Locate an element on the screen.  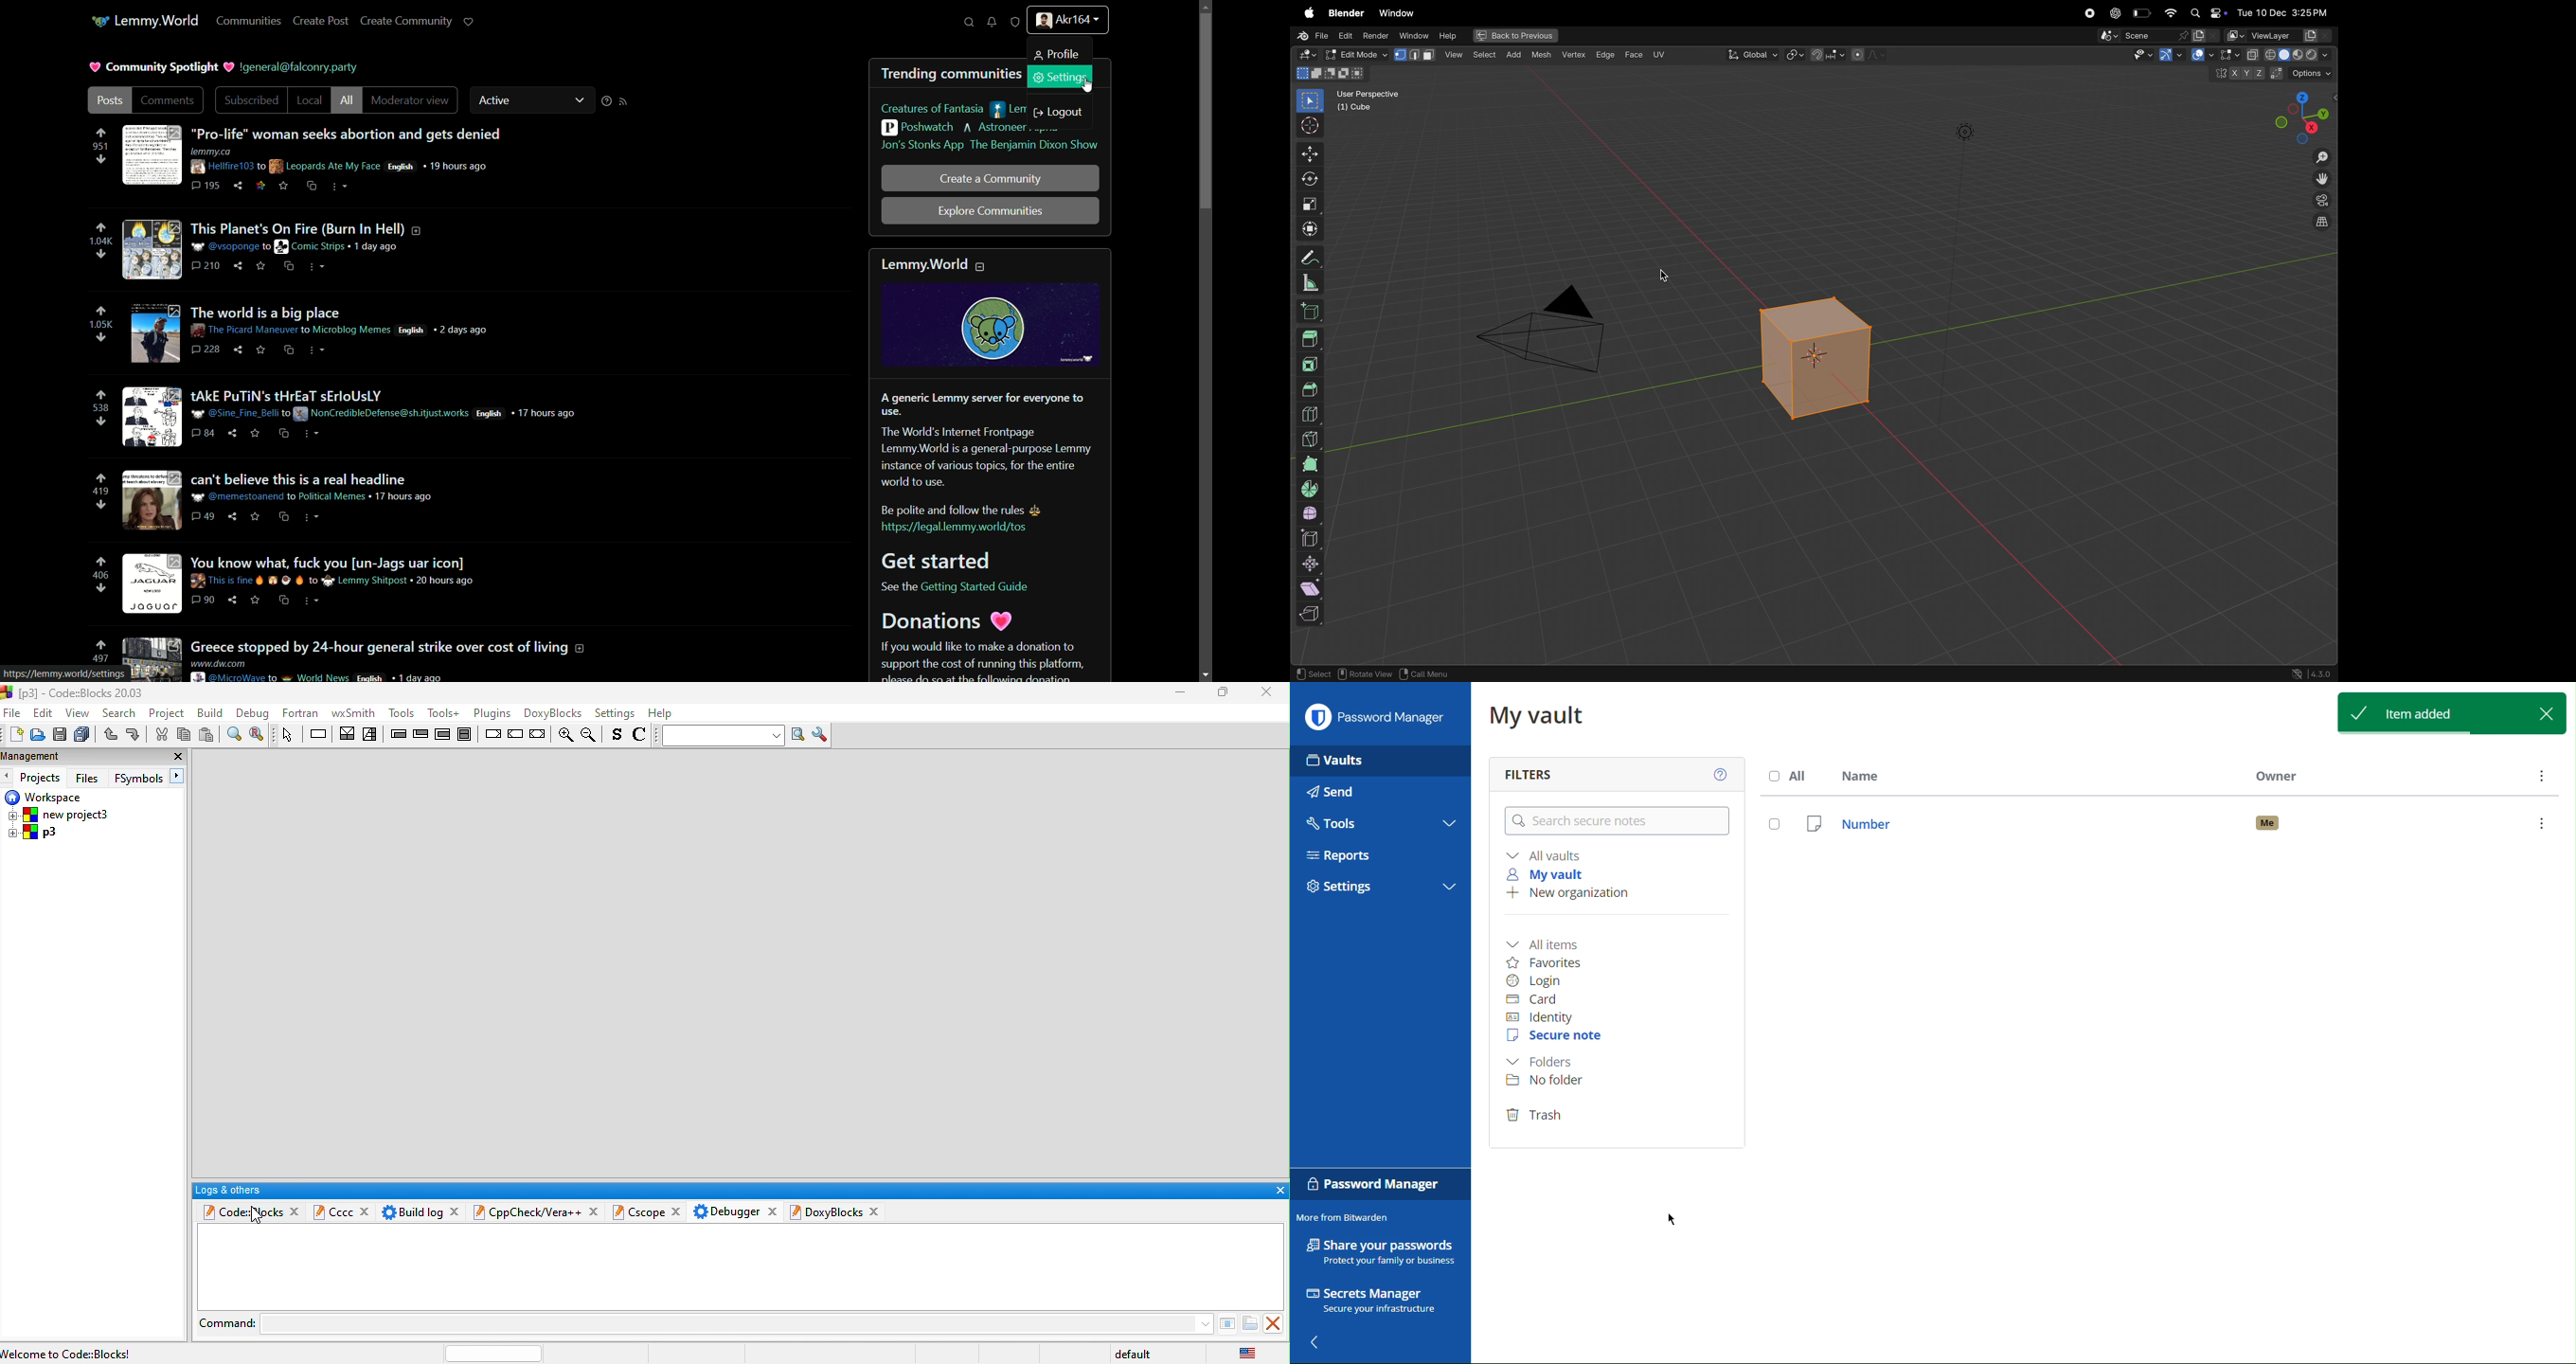
Wifi is located at coordinates (2169, 13).